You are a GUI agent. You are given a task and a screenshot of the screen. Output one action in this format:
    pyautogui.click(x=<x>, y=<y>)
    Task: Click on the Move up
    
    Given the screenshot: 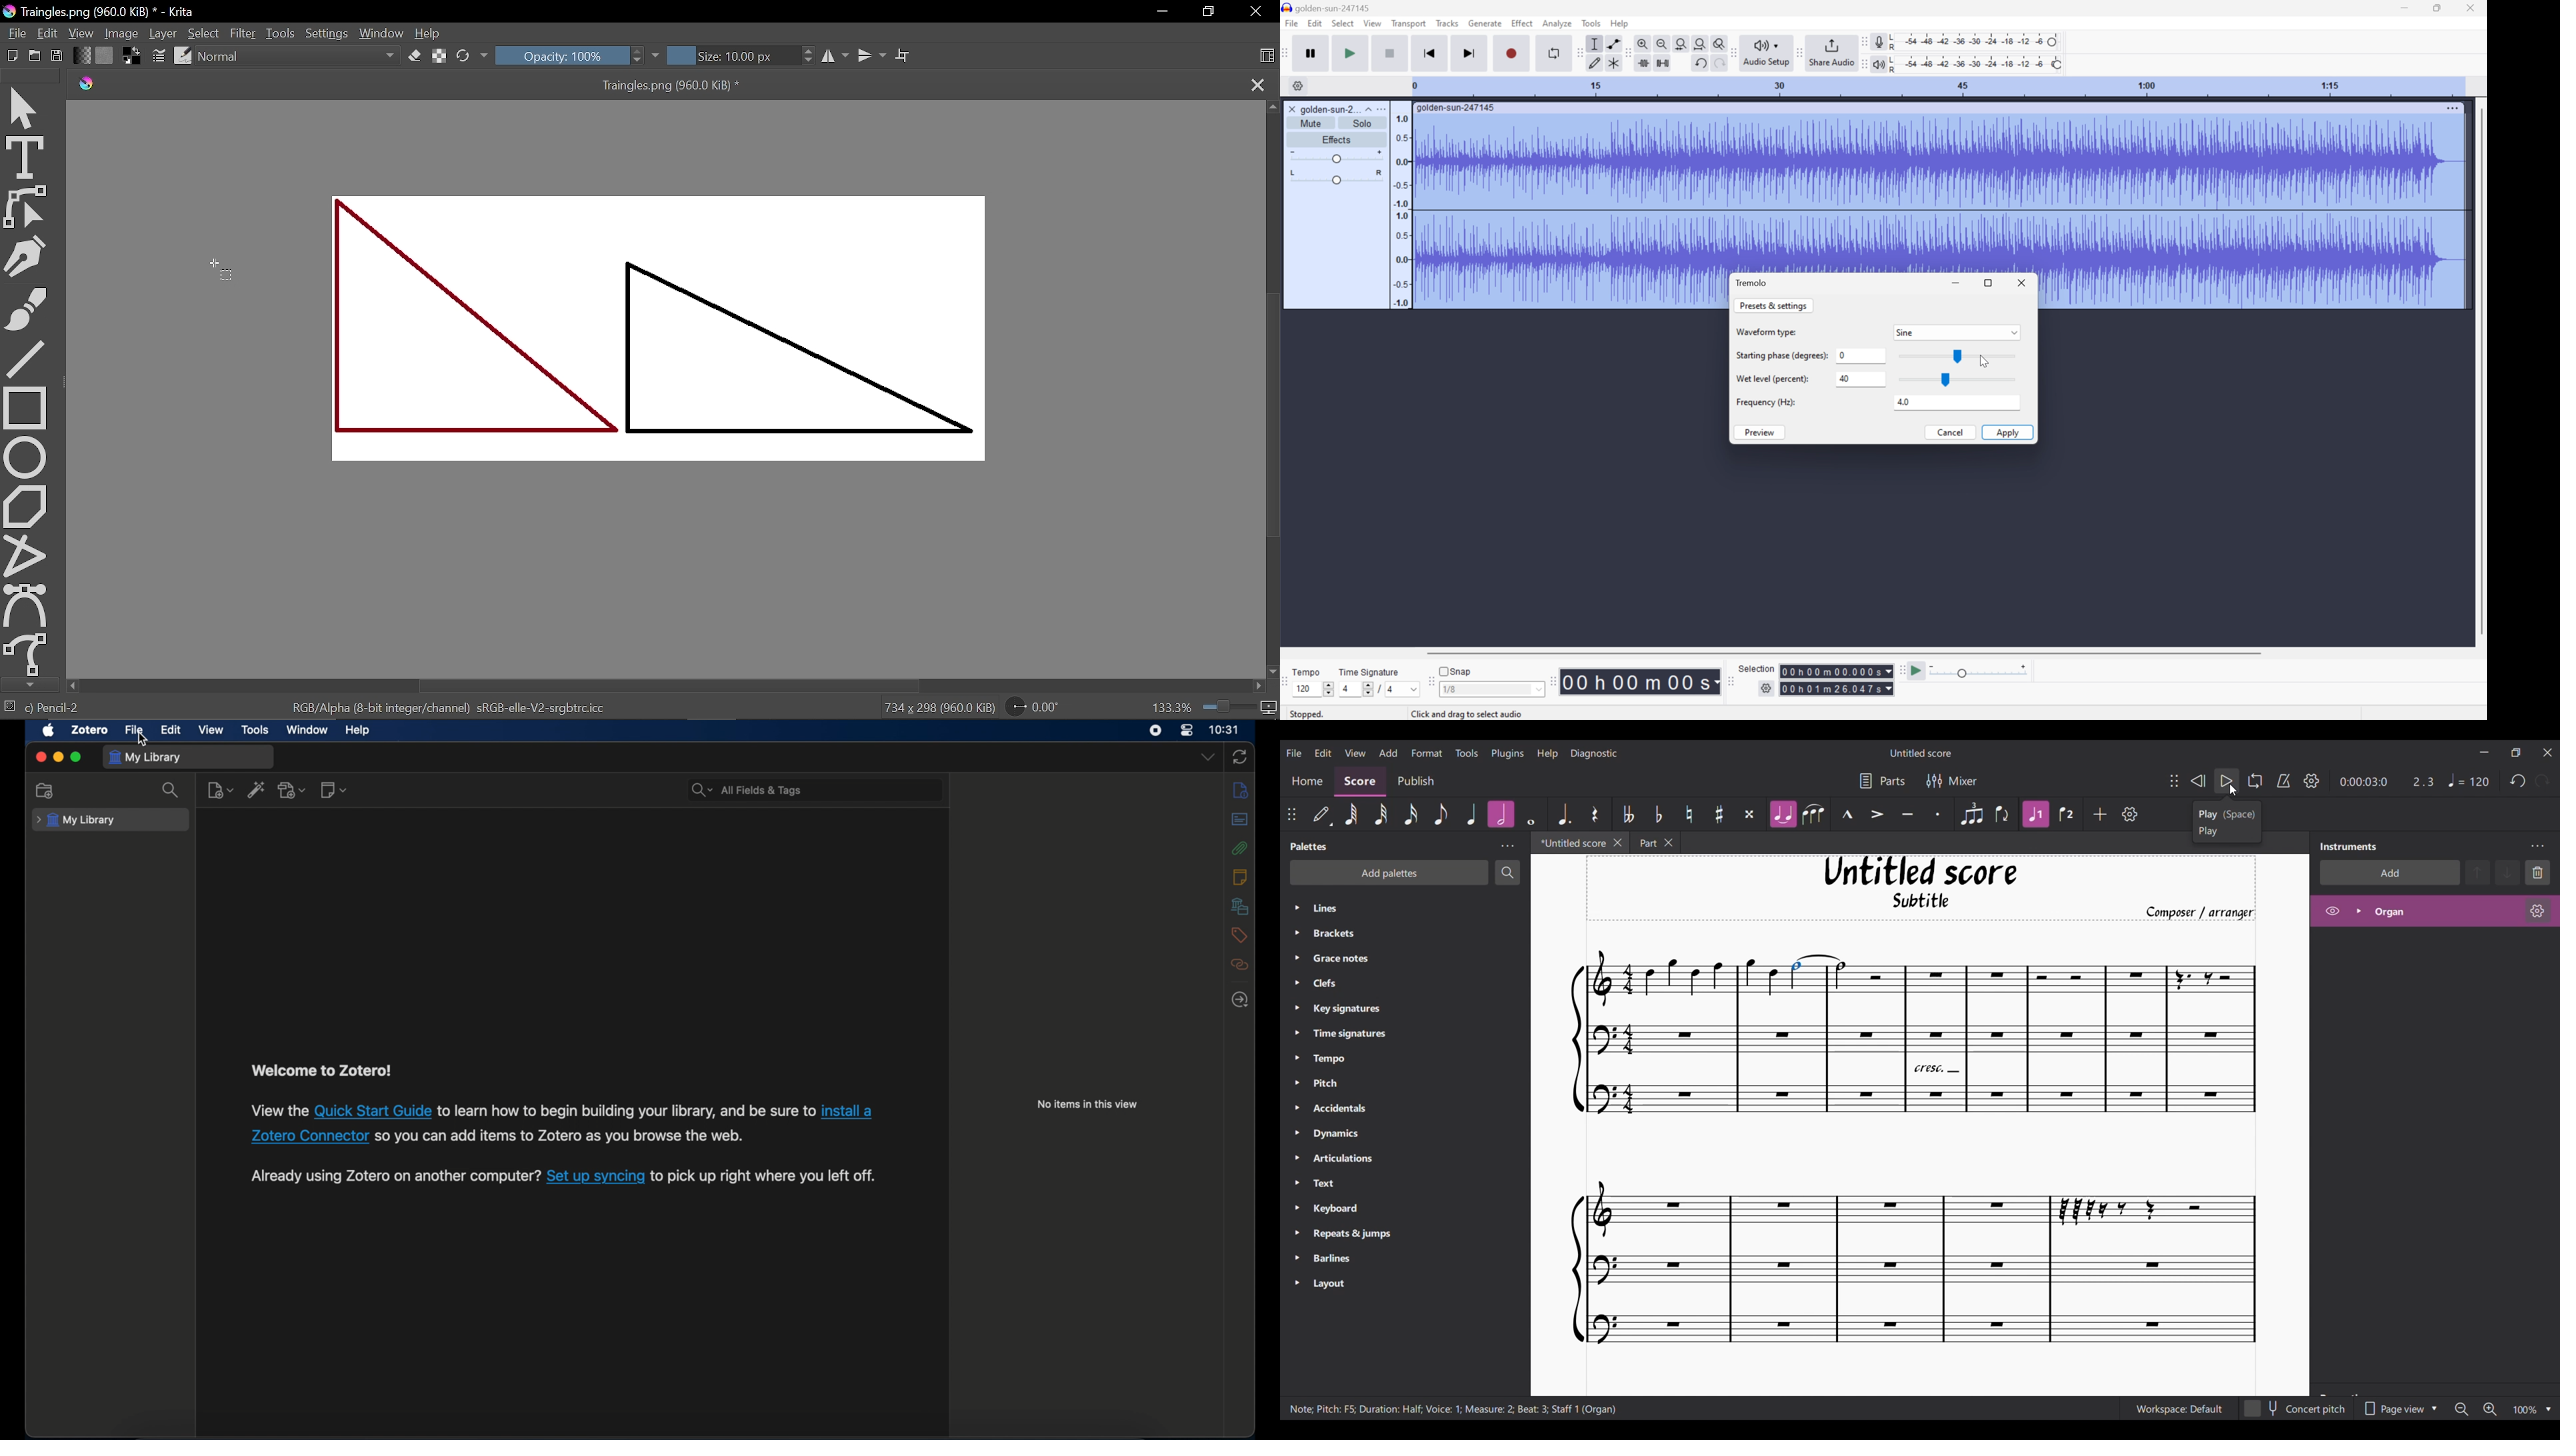 What is the action you would take?
    pyautogui.click(x=1272, y=106)
    